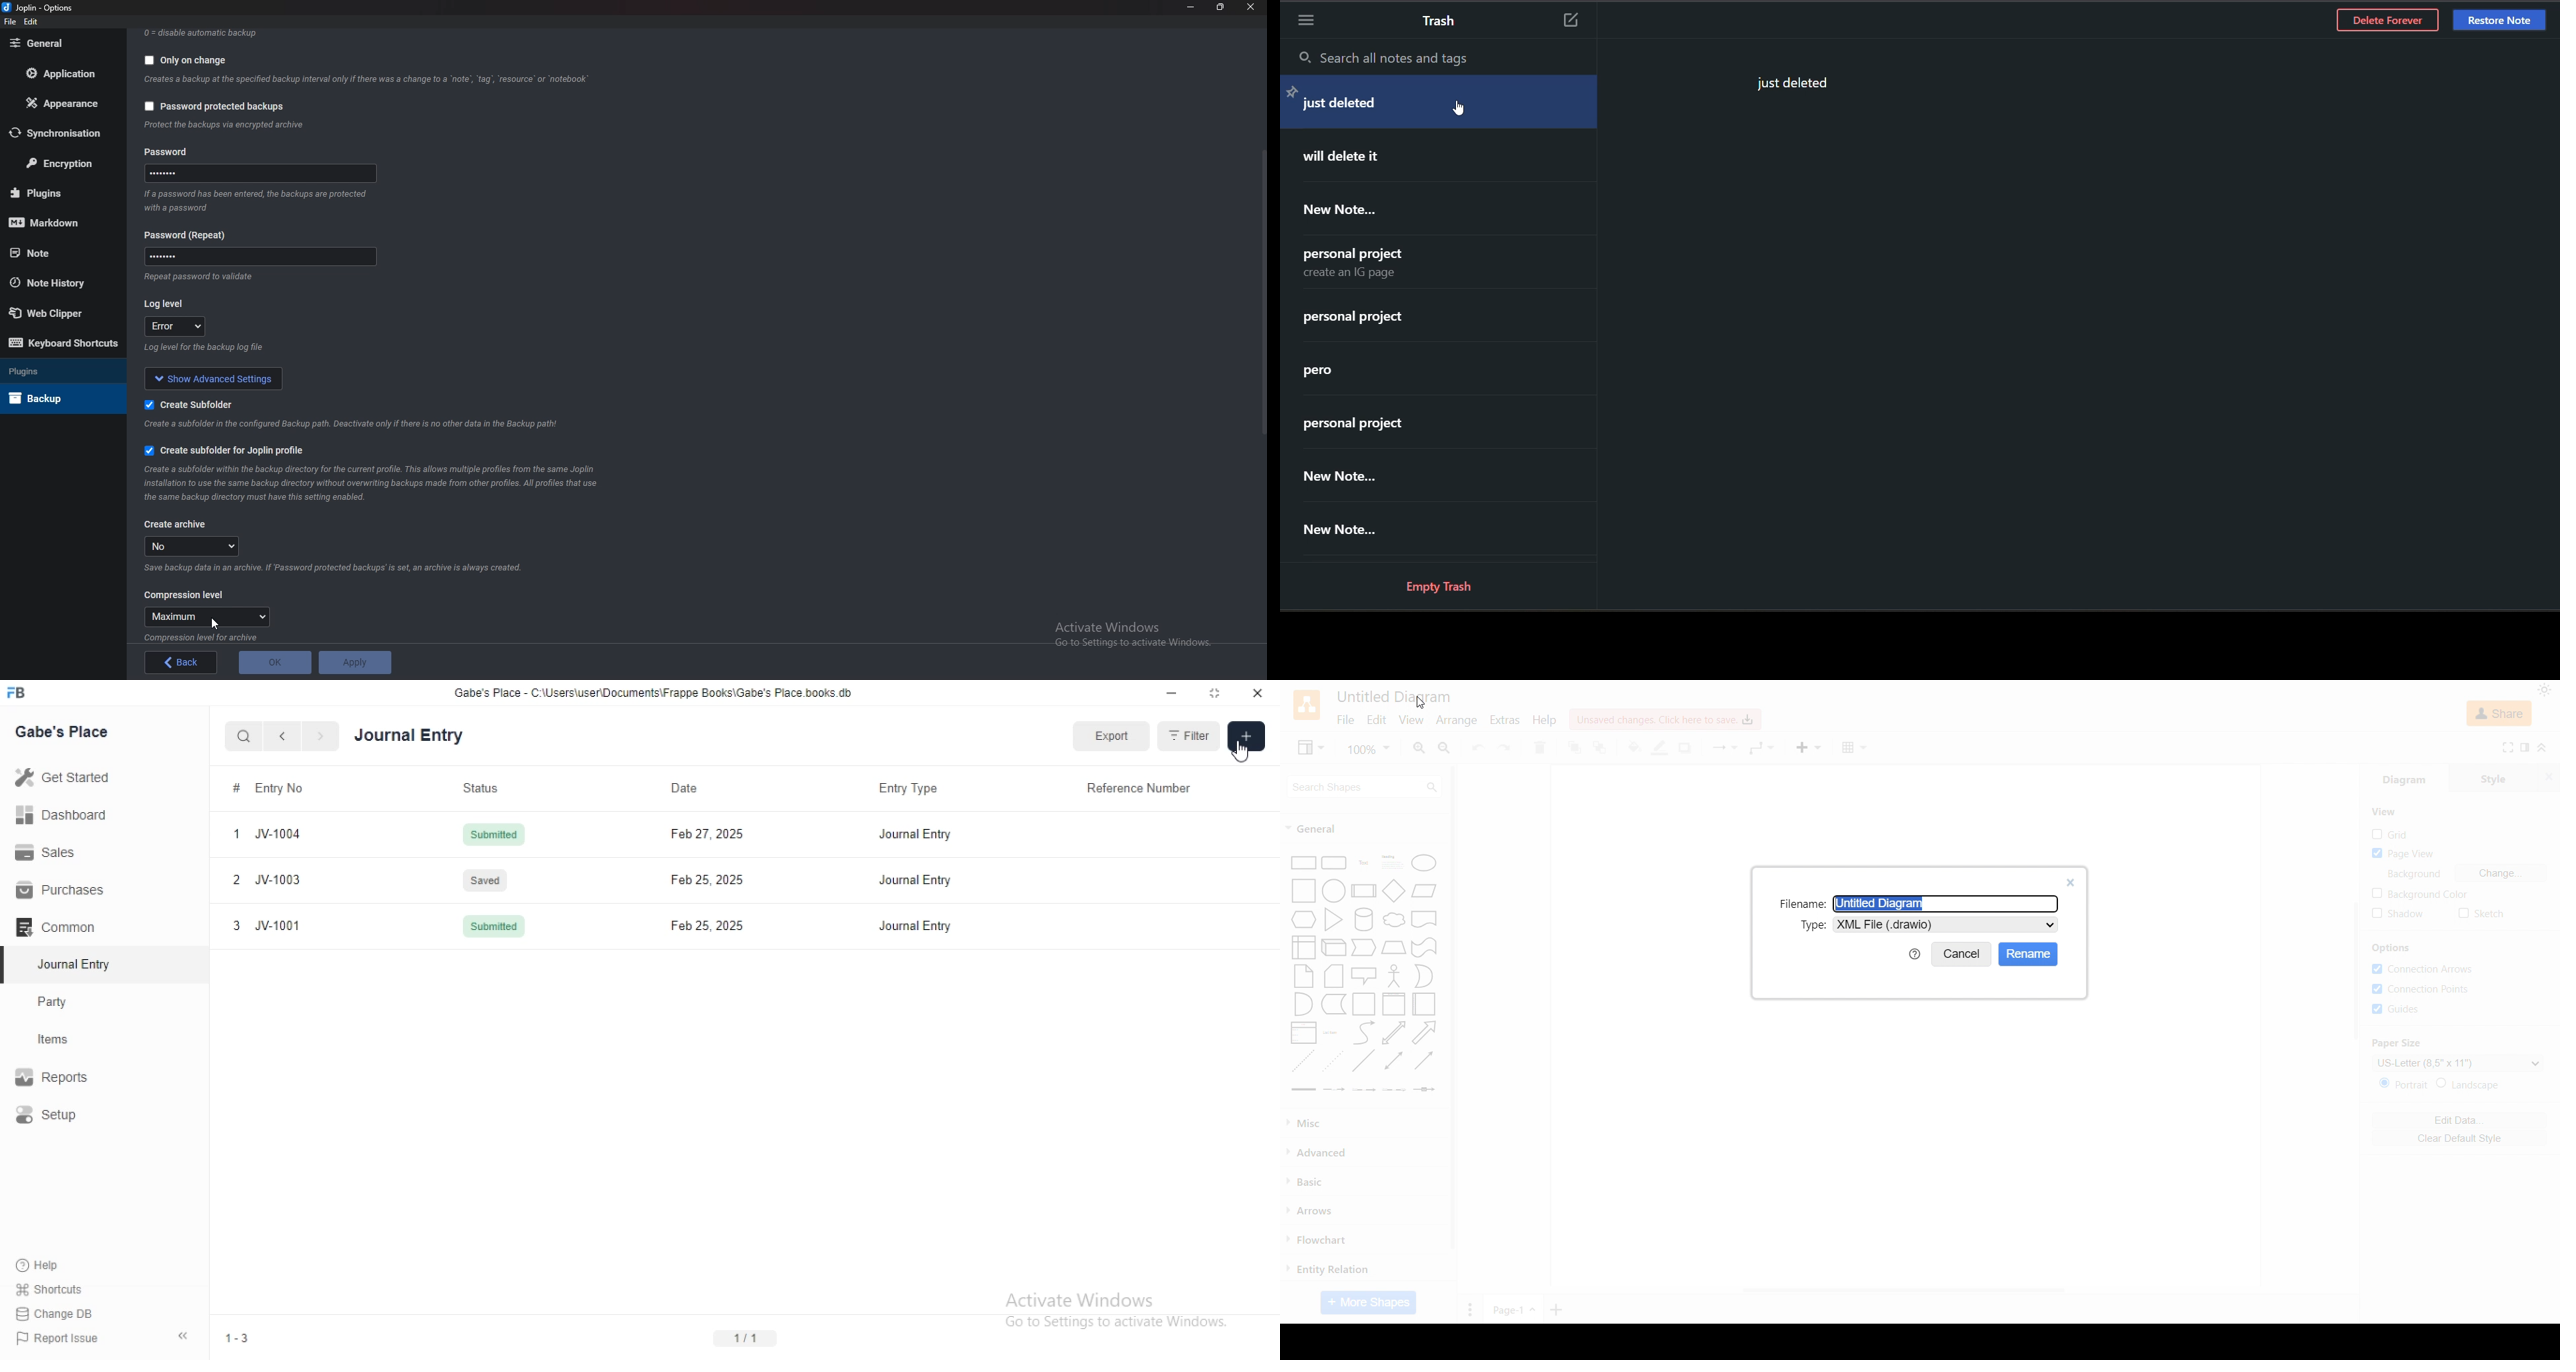 This screenshot has height=1372, width=2576. What do you see at coordinates (53, 370) in the screenshot?
I see `Plugins` at bounding box center [53, 370].